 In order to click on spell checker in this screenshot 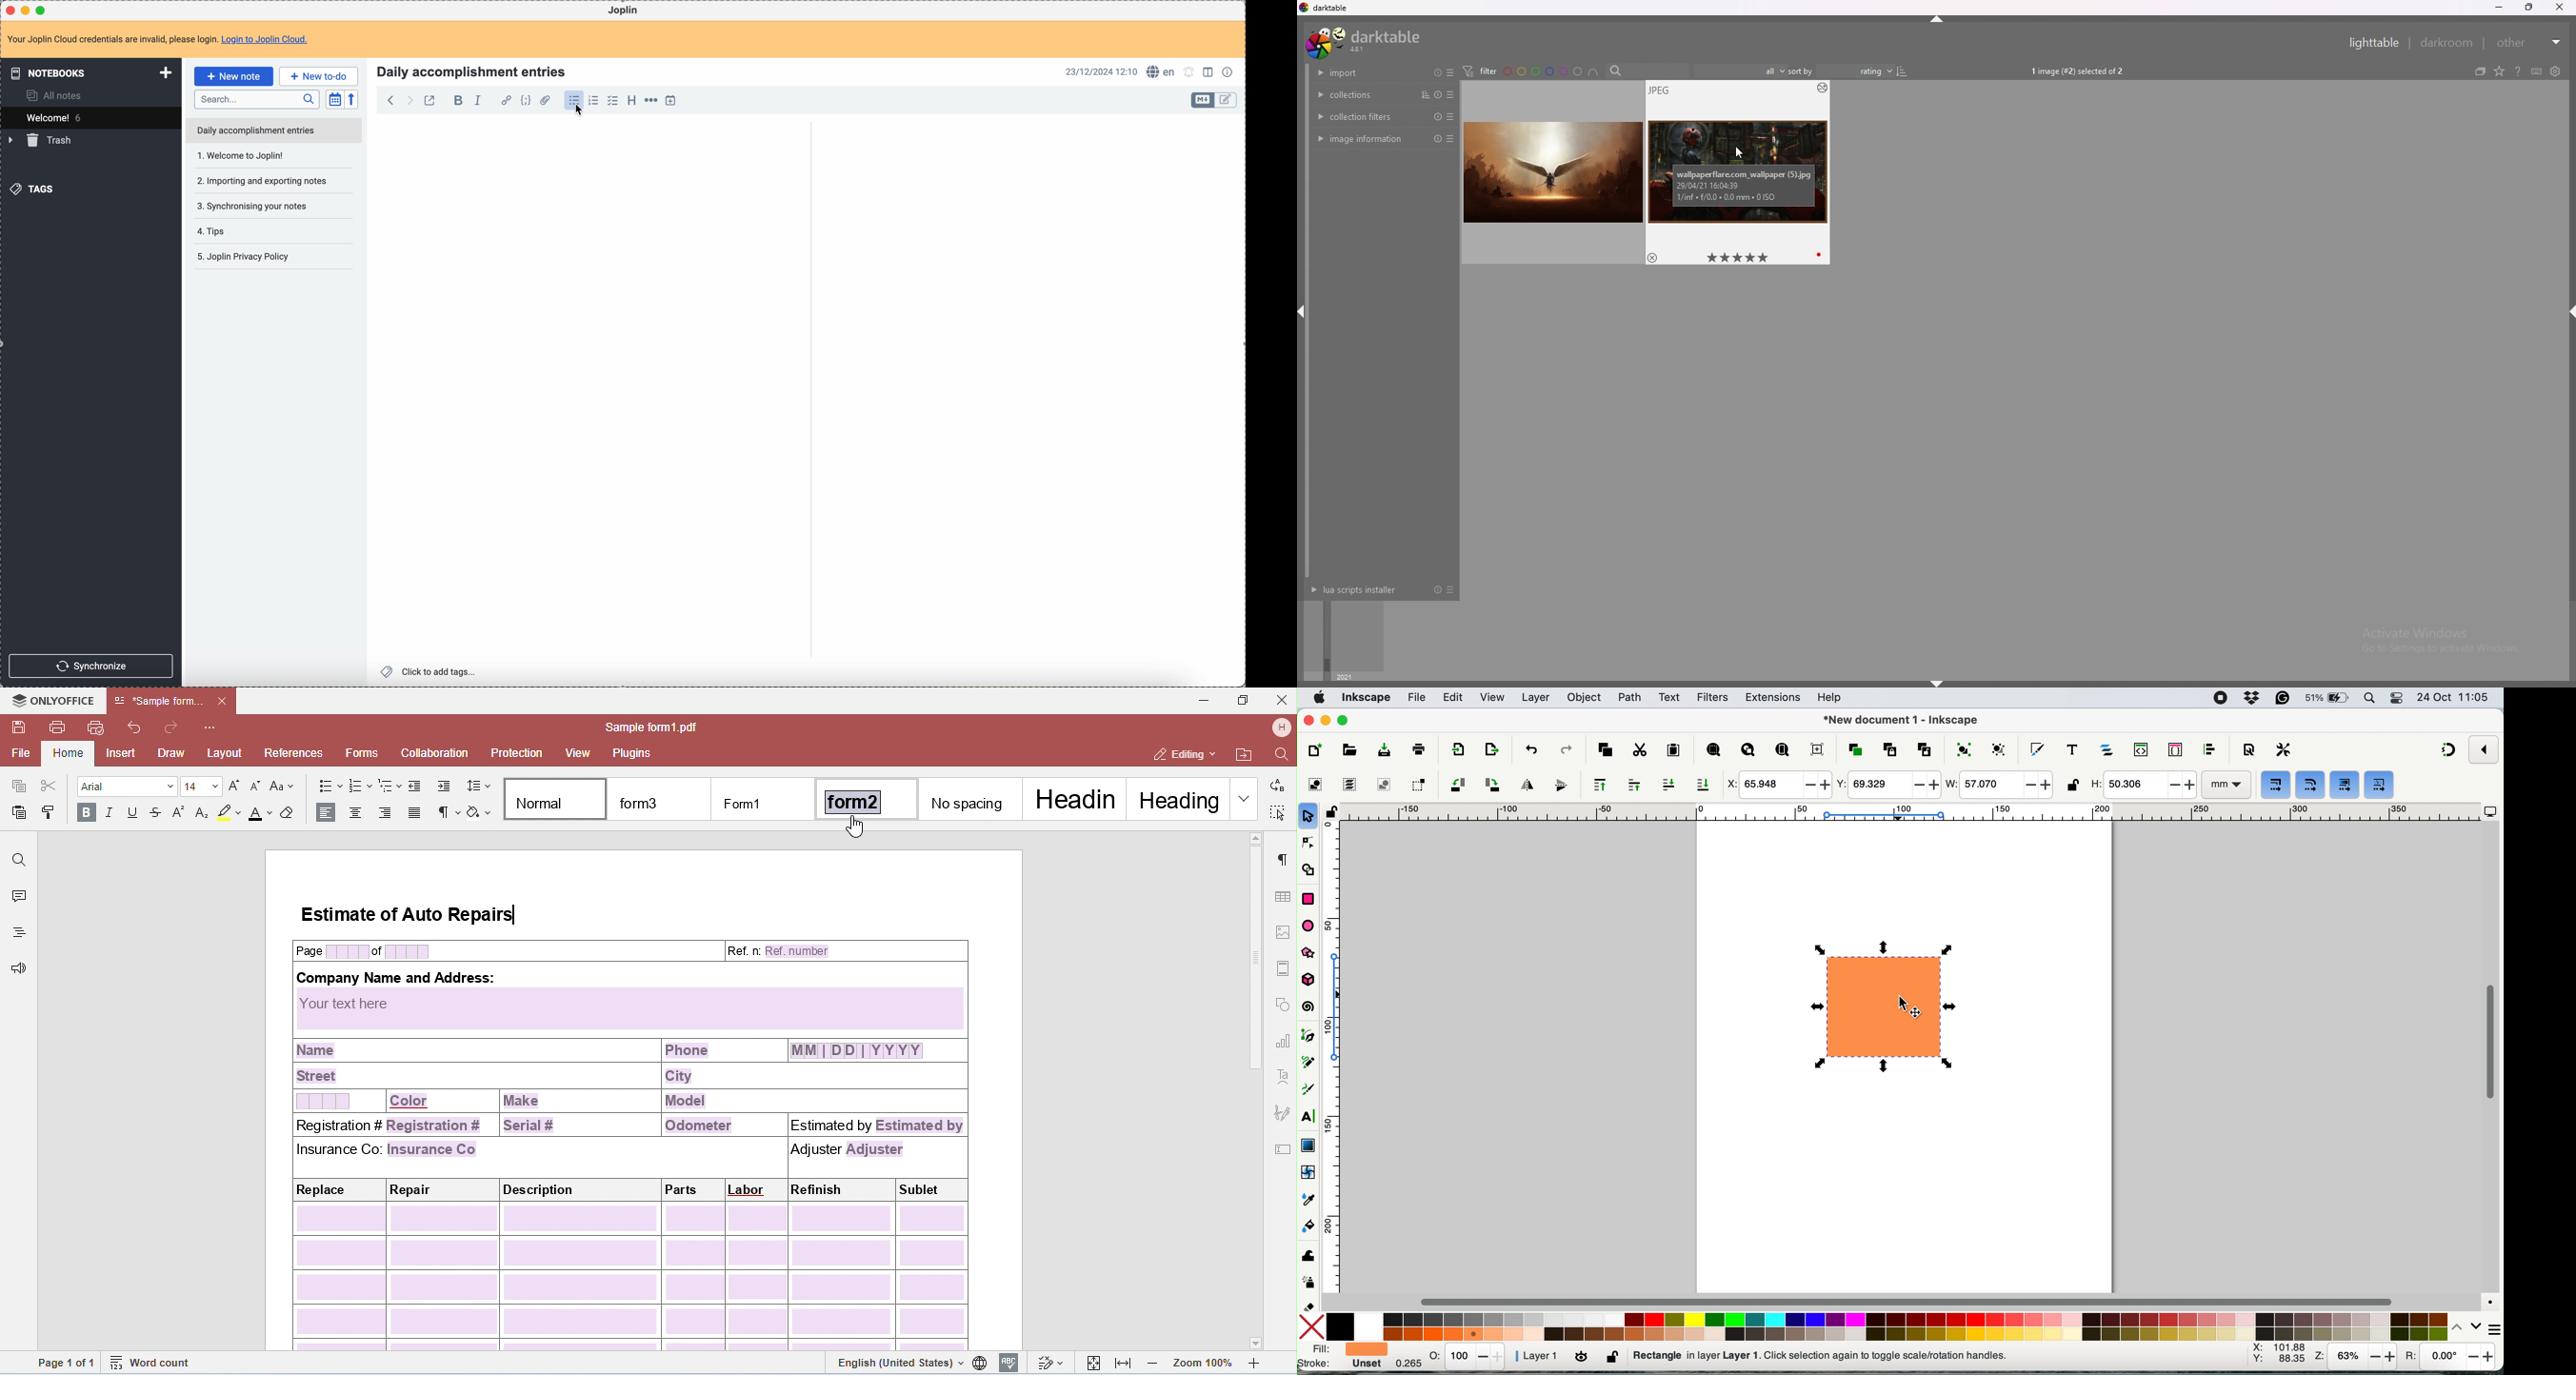, I will do `click(1161, 72)`.